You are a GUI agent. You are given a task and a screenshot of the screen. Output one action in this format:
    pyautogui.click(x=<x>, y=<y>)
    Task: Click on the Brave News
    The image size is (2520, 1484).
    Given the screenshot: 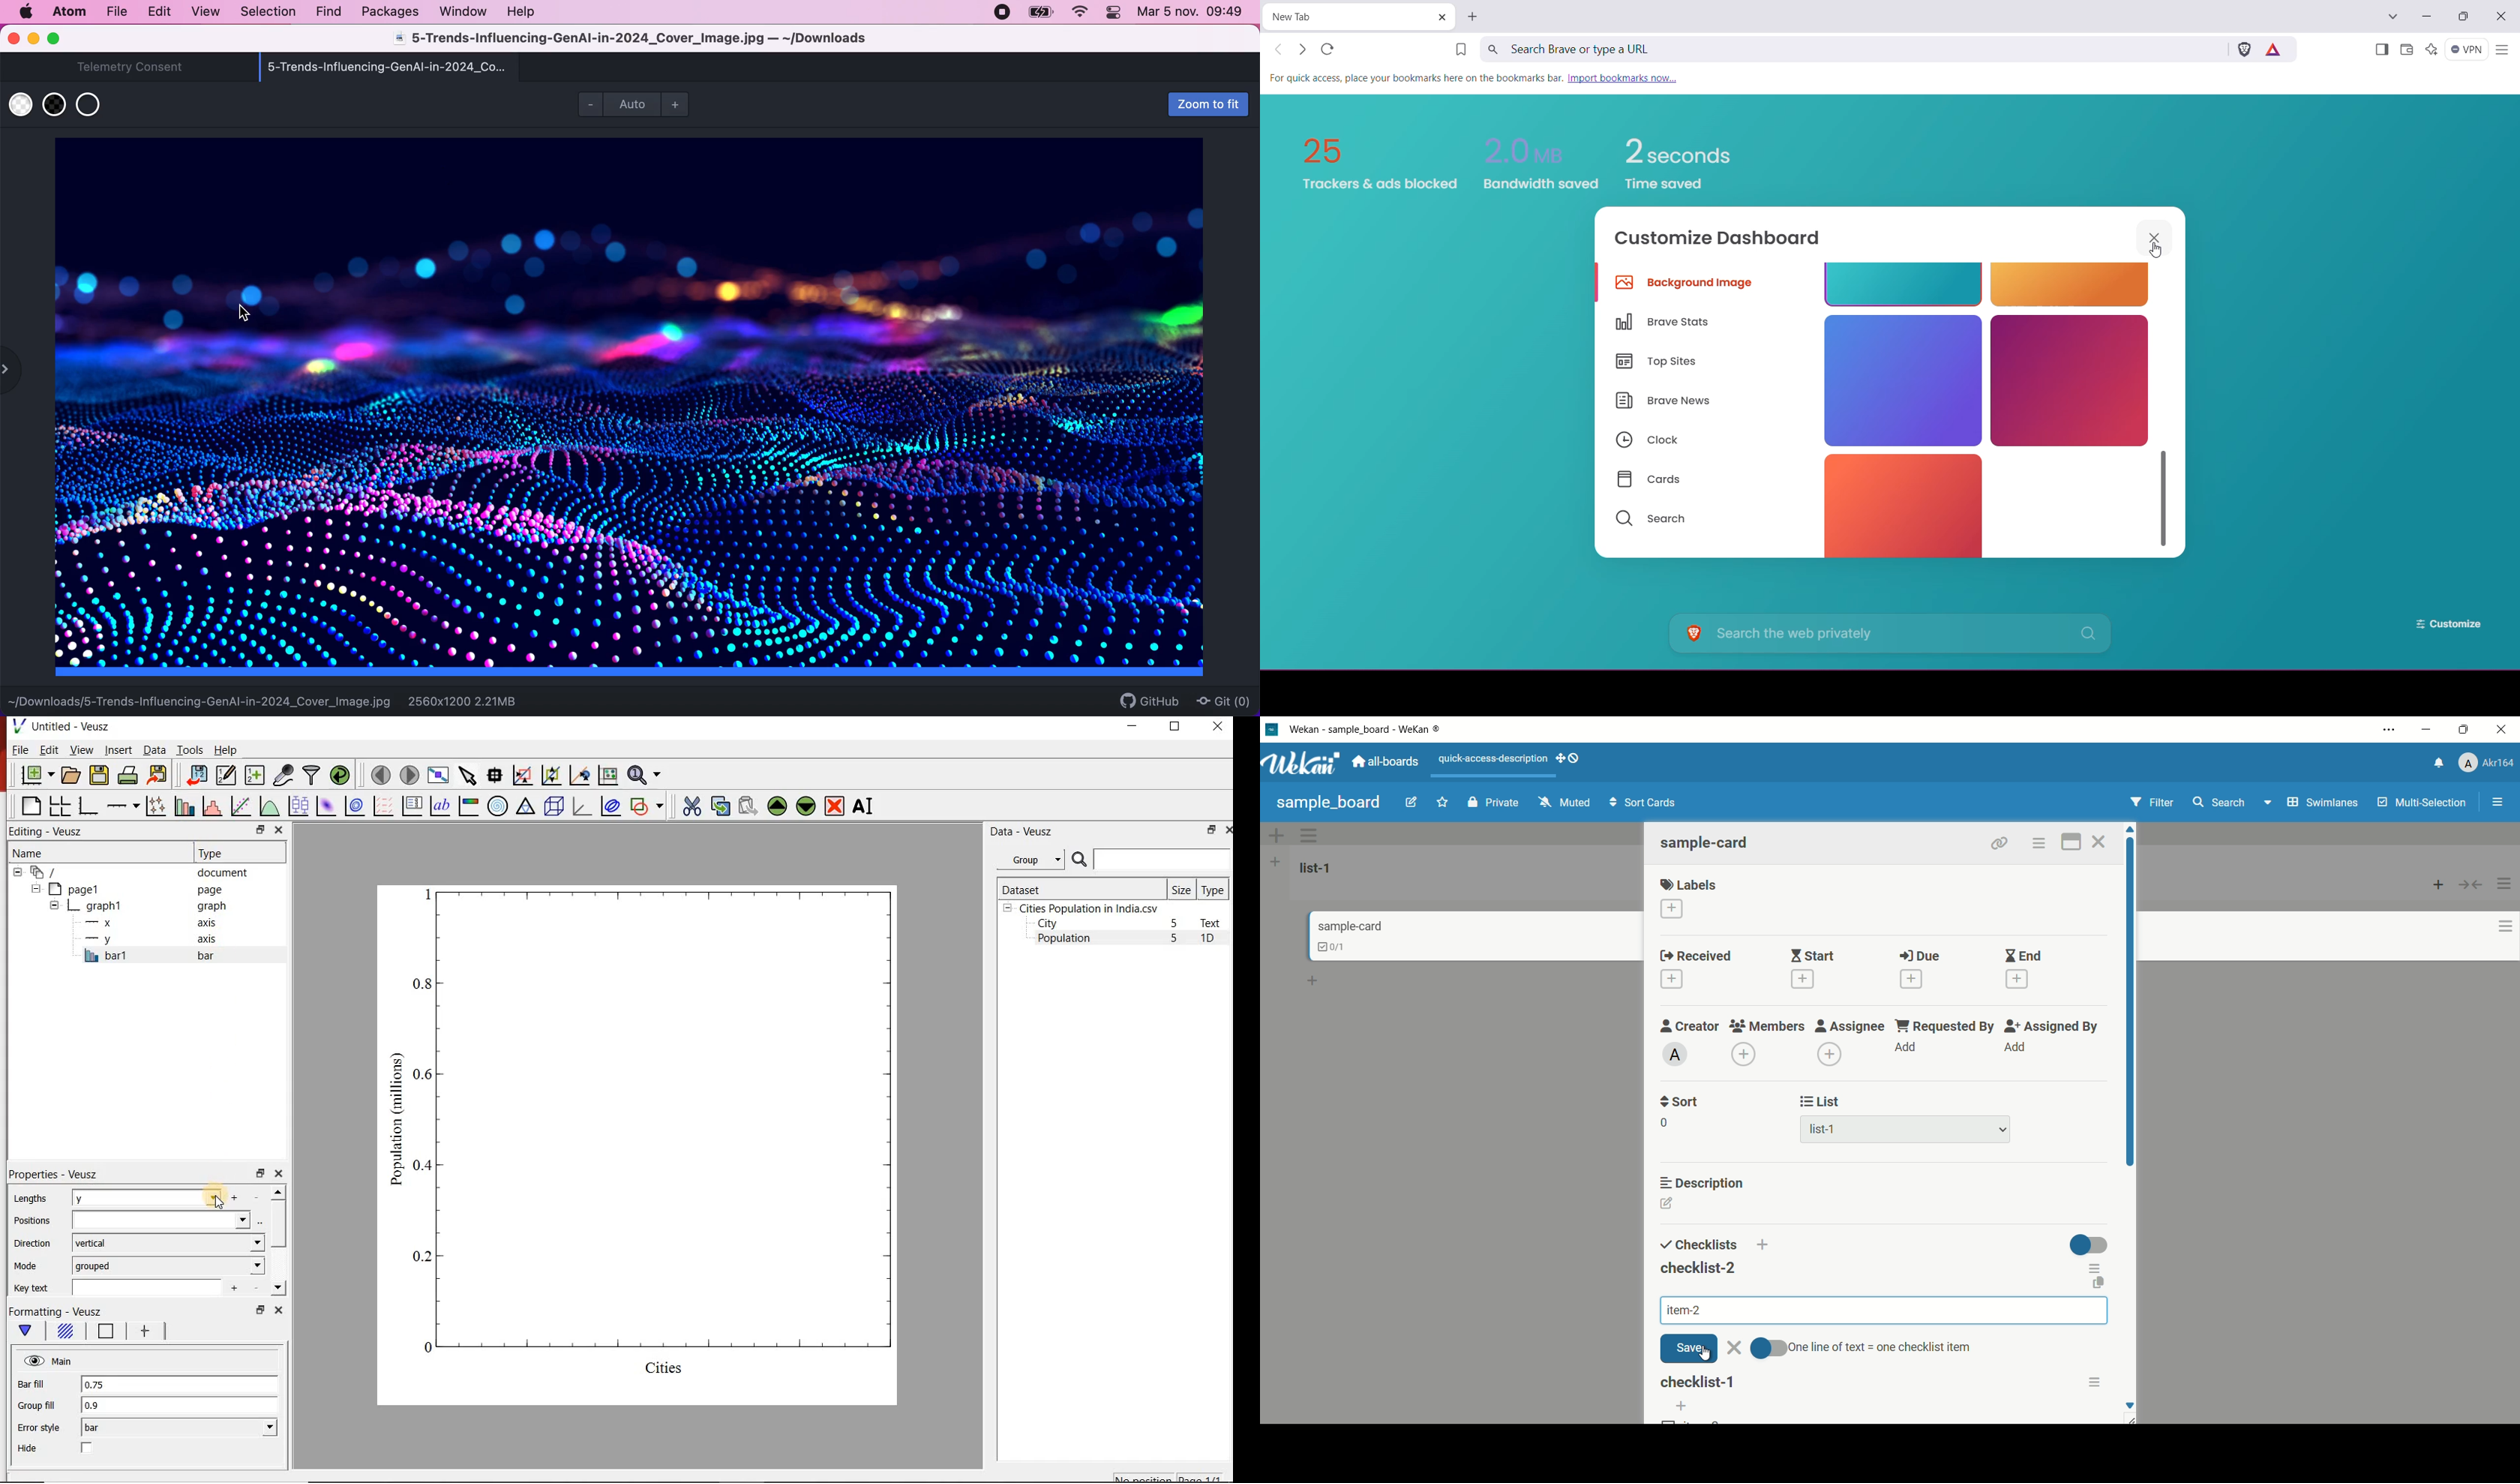 What is the action you would take?
    pyautogui.click(x=1664, y=402)
    